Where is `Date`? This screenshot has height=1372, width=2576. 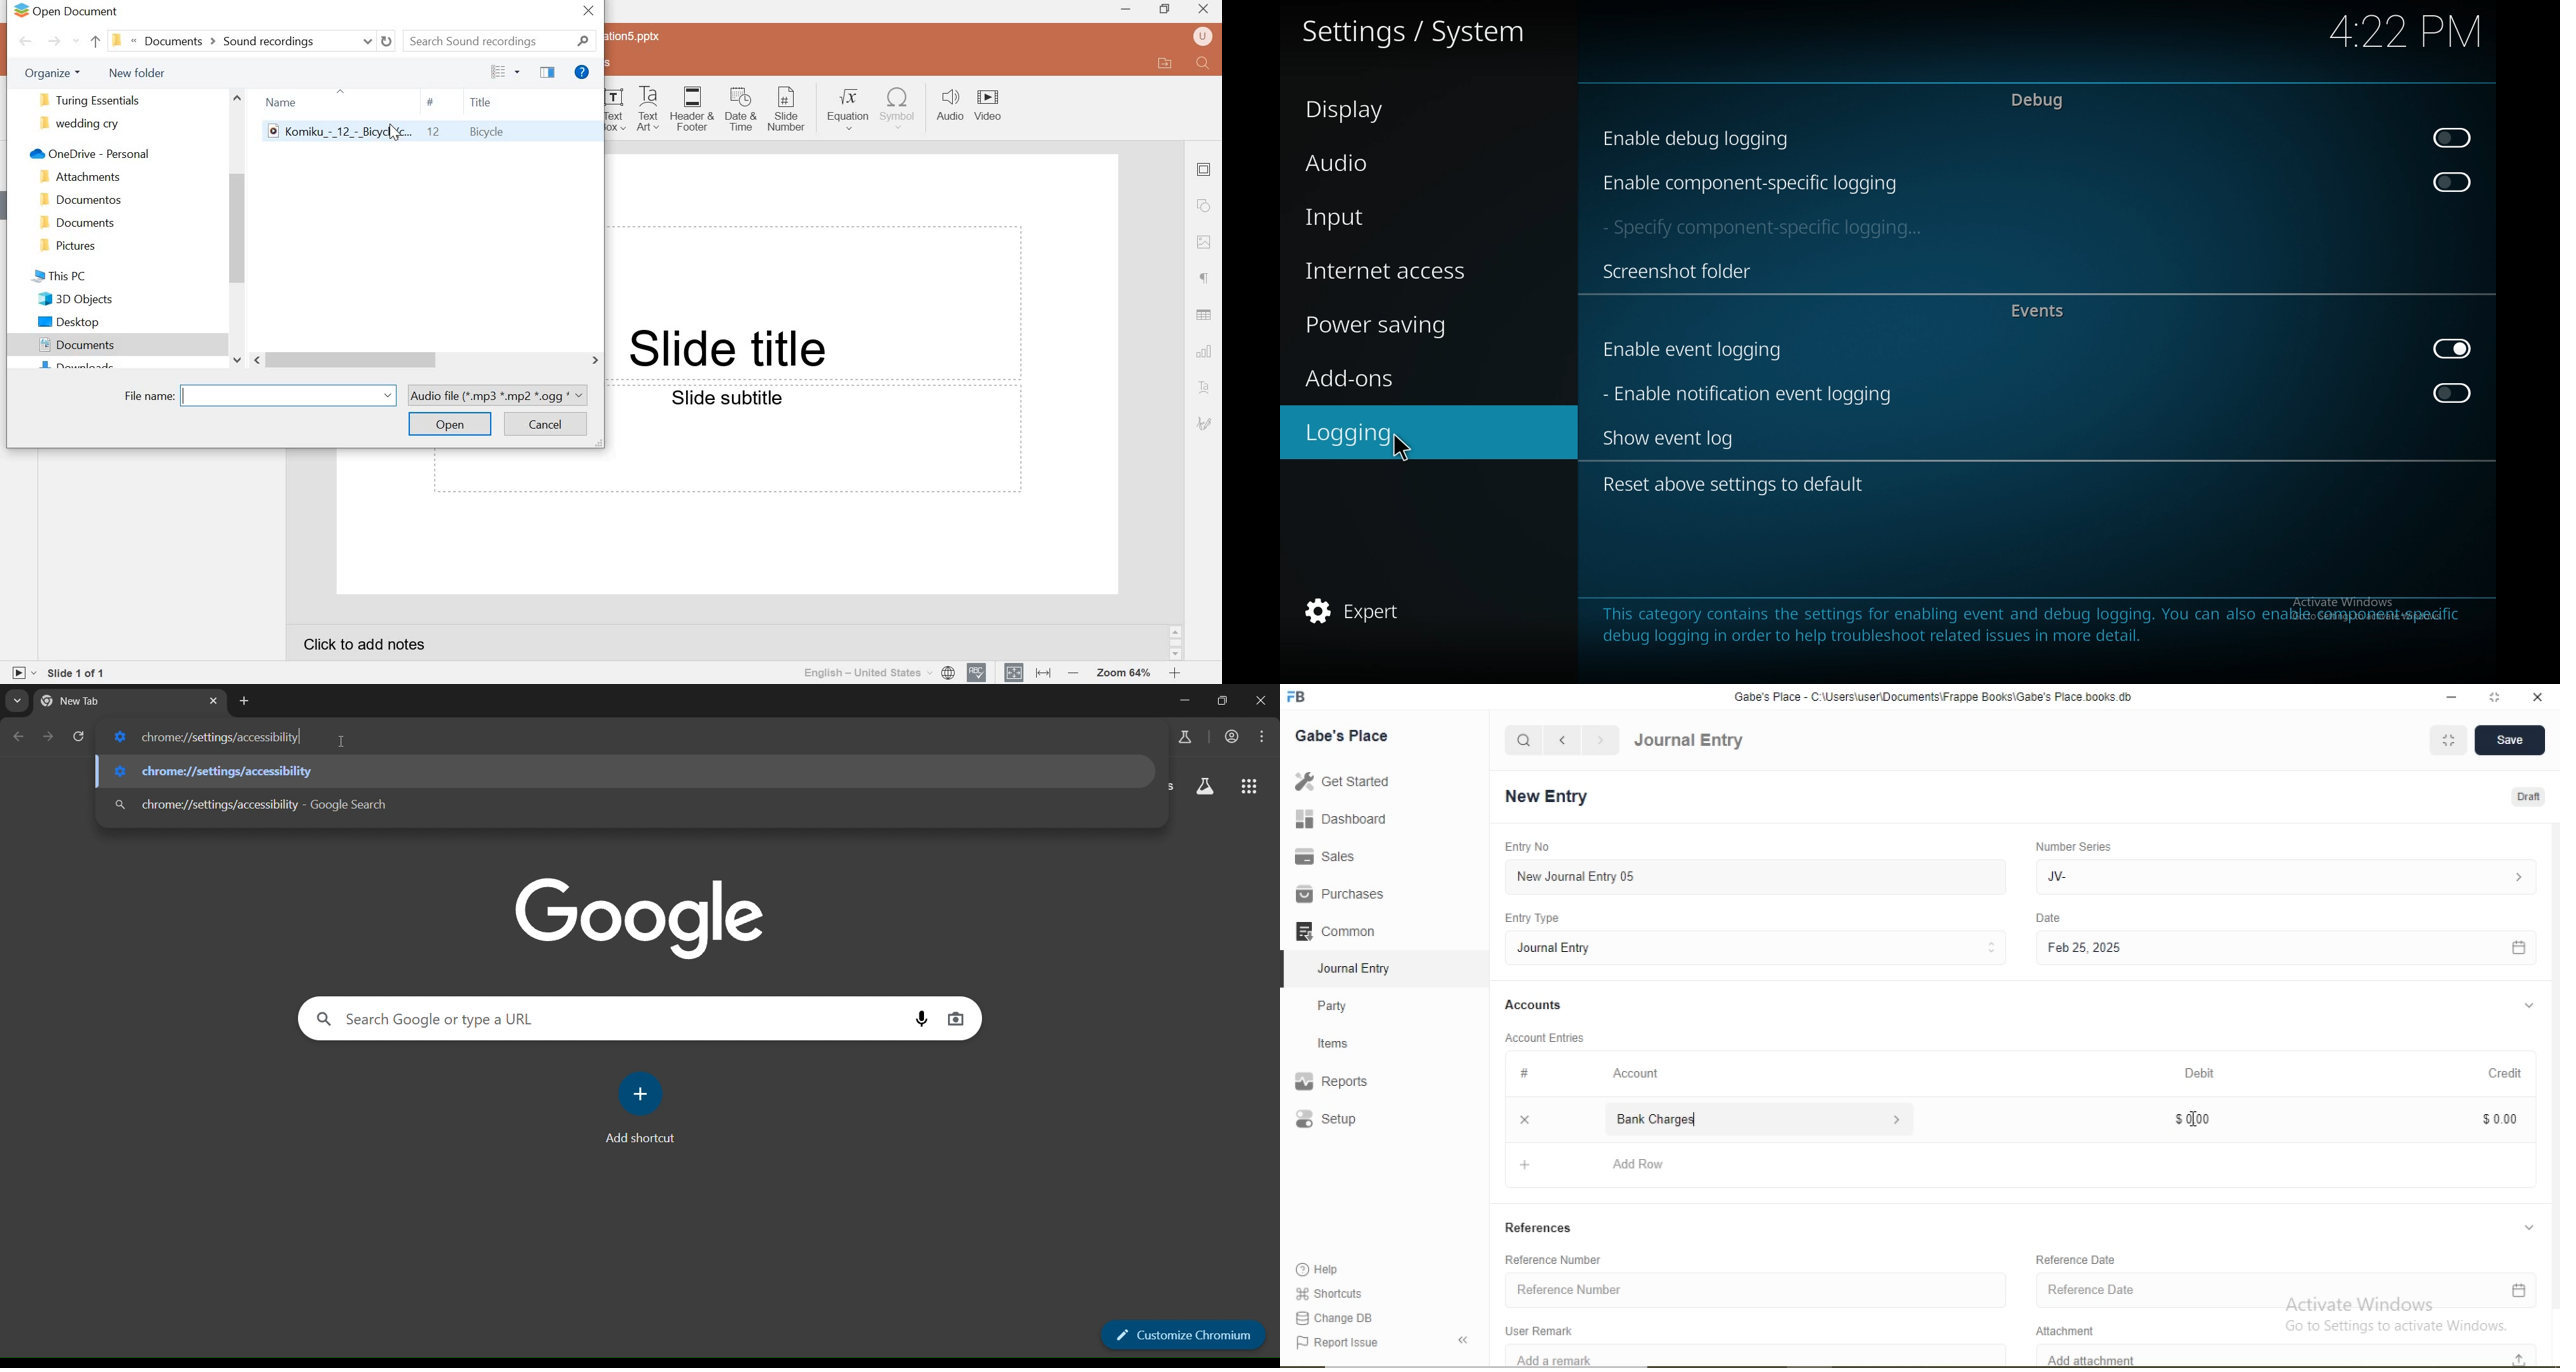
Date is located at coordinates (2049, 918).